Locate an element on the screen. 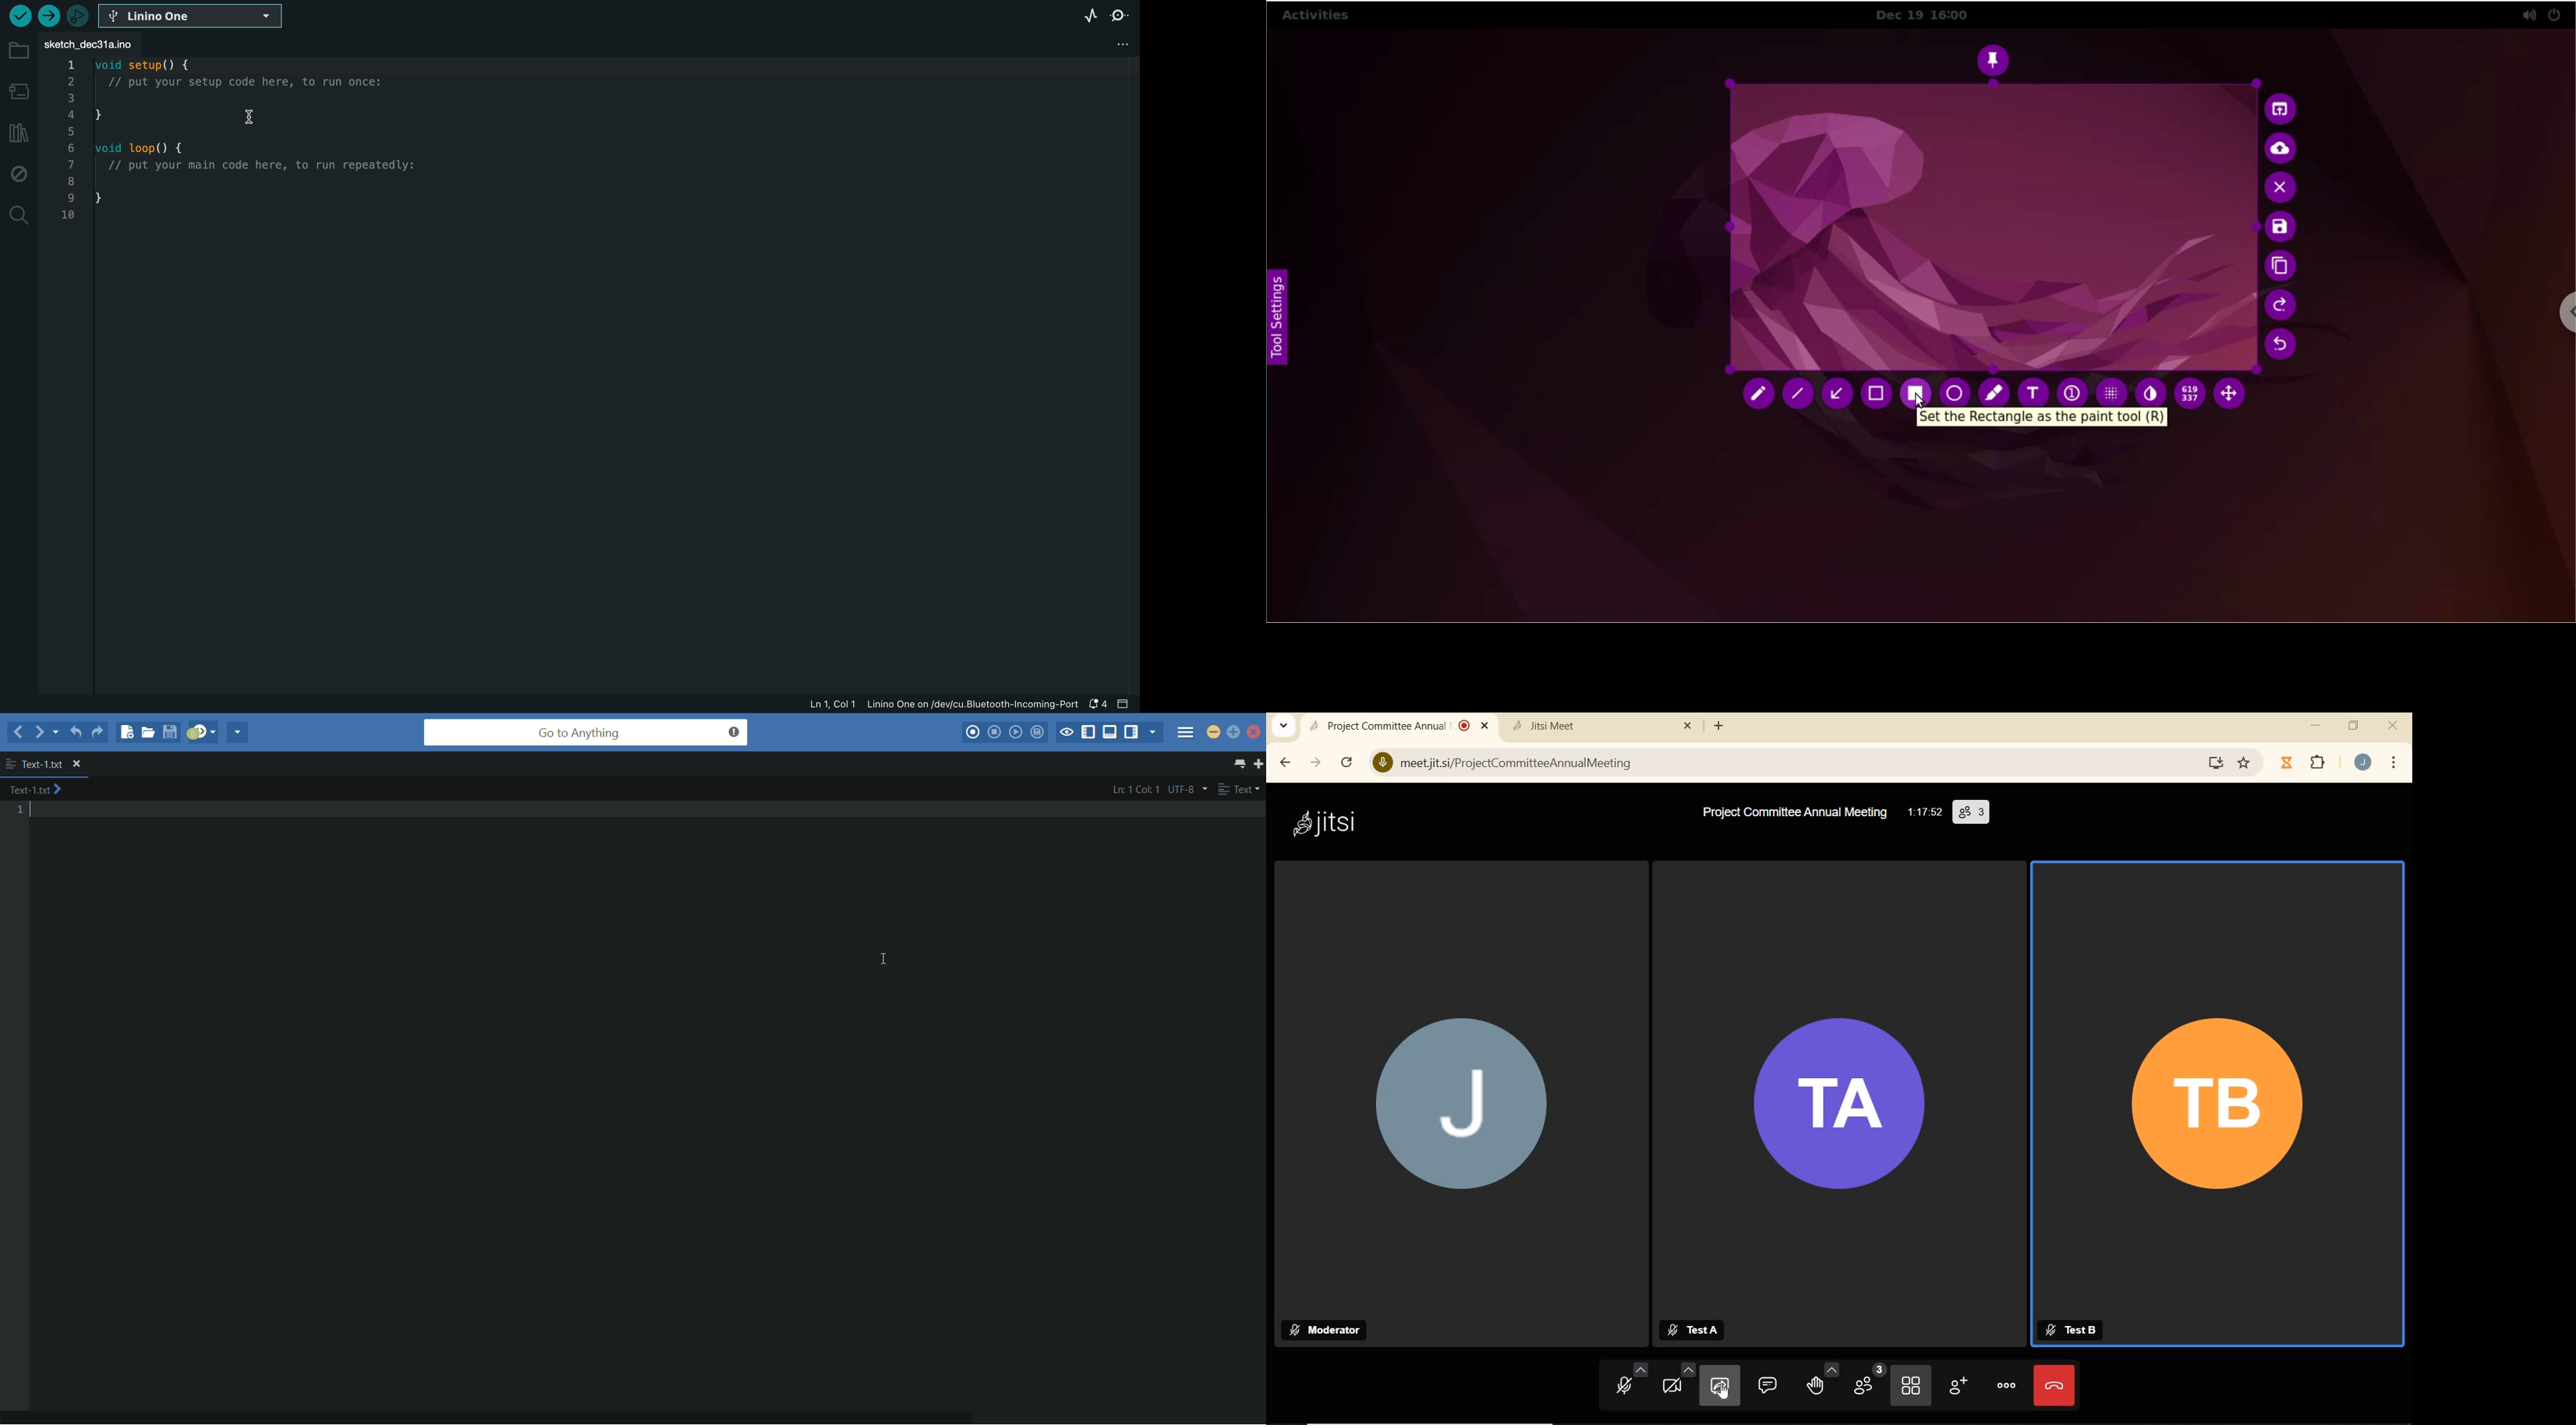  Project Committee Annual Meeting is located at coordinates (1795, 812).